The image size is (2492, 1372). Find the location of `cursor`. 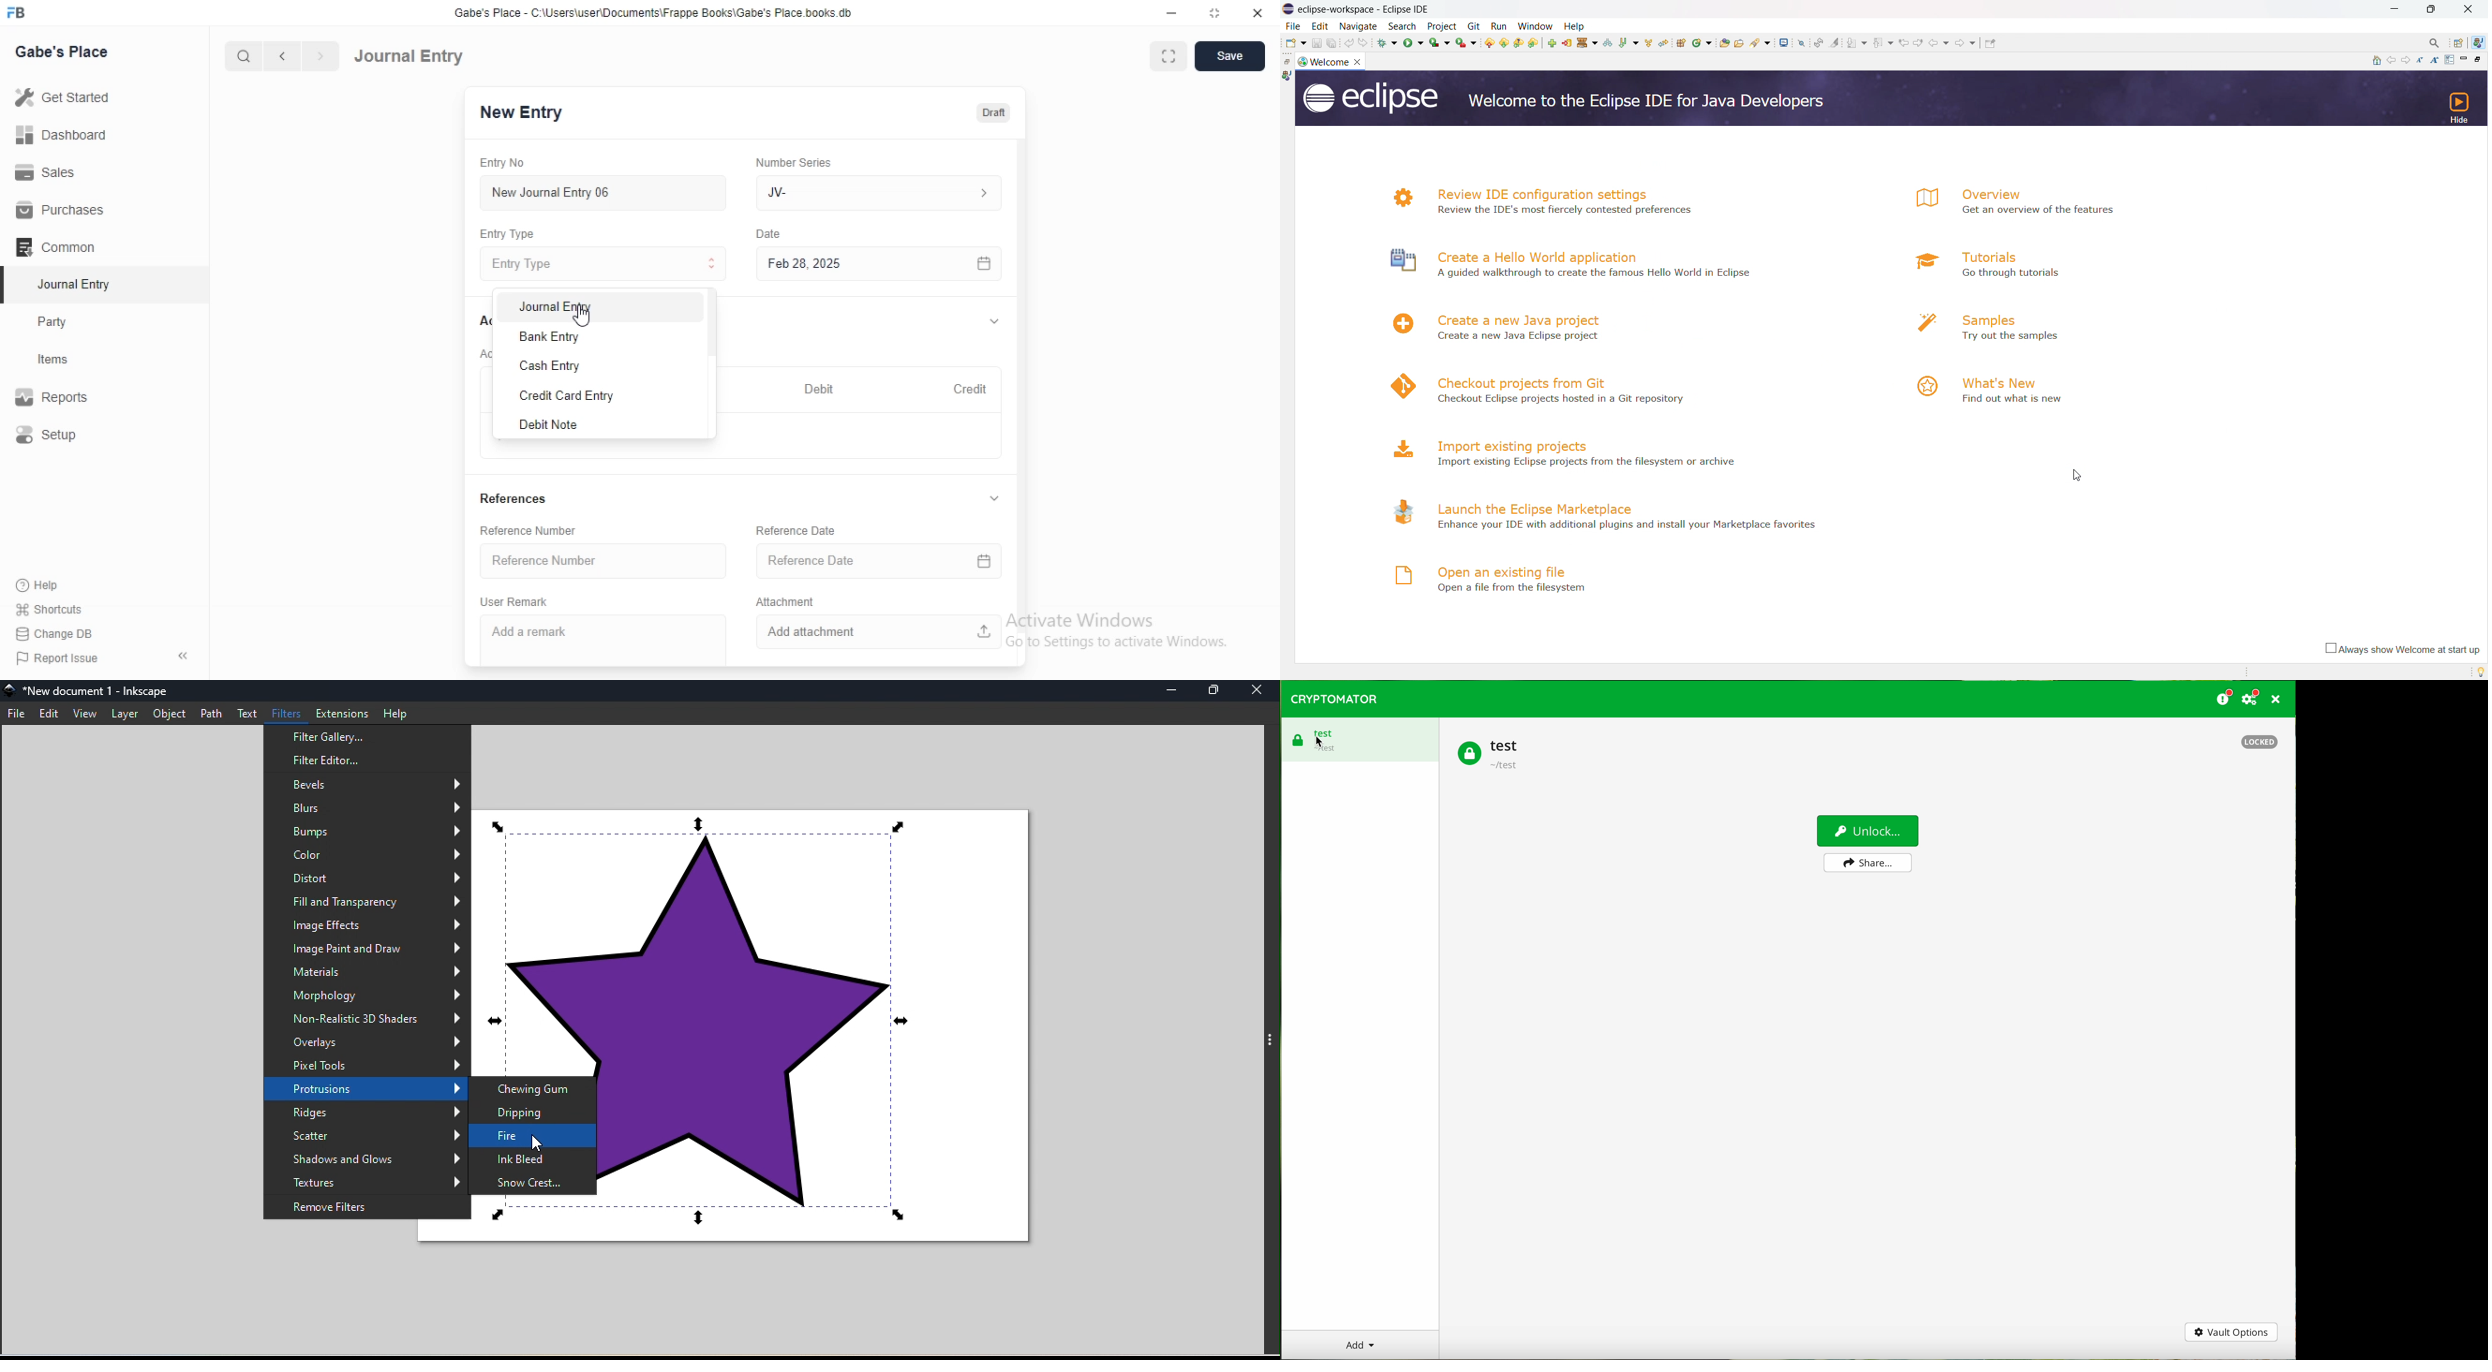

cursor is located at coordinates (584, 318).